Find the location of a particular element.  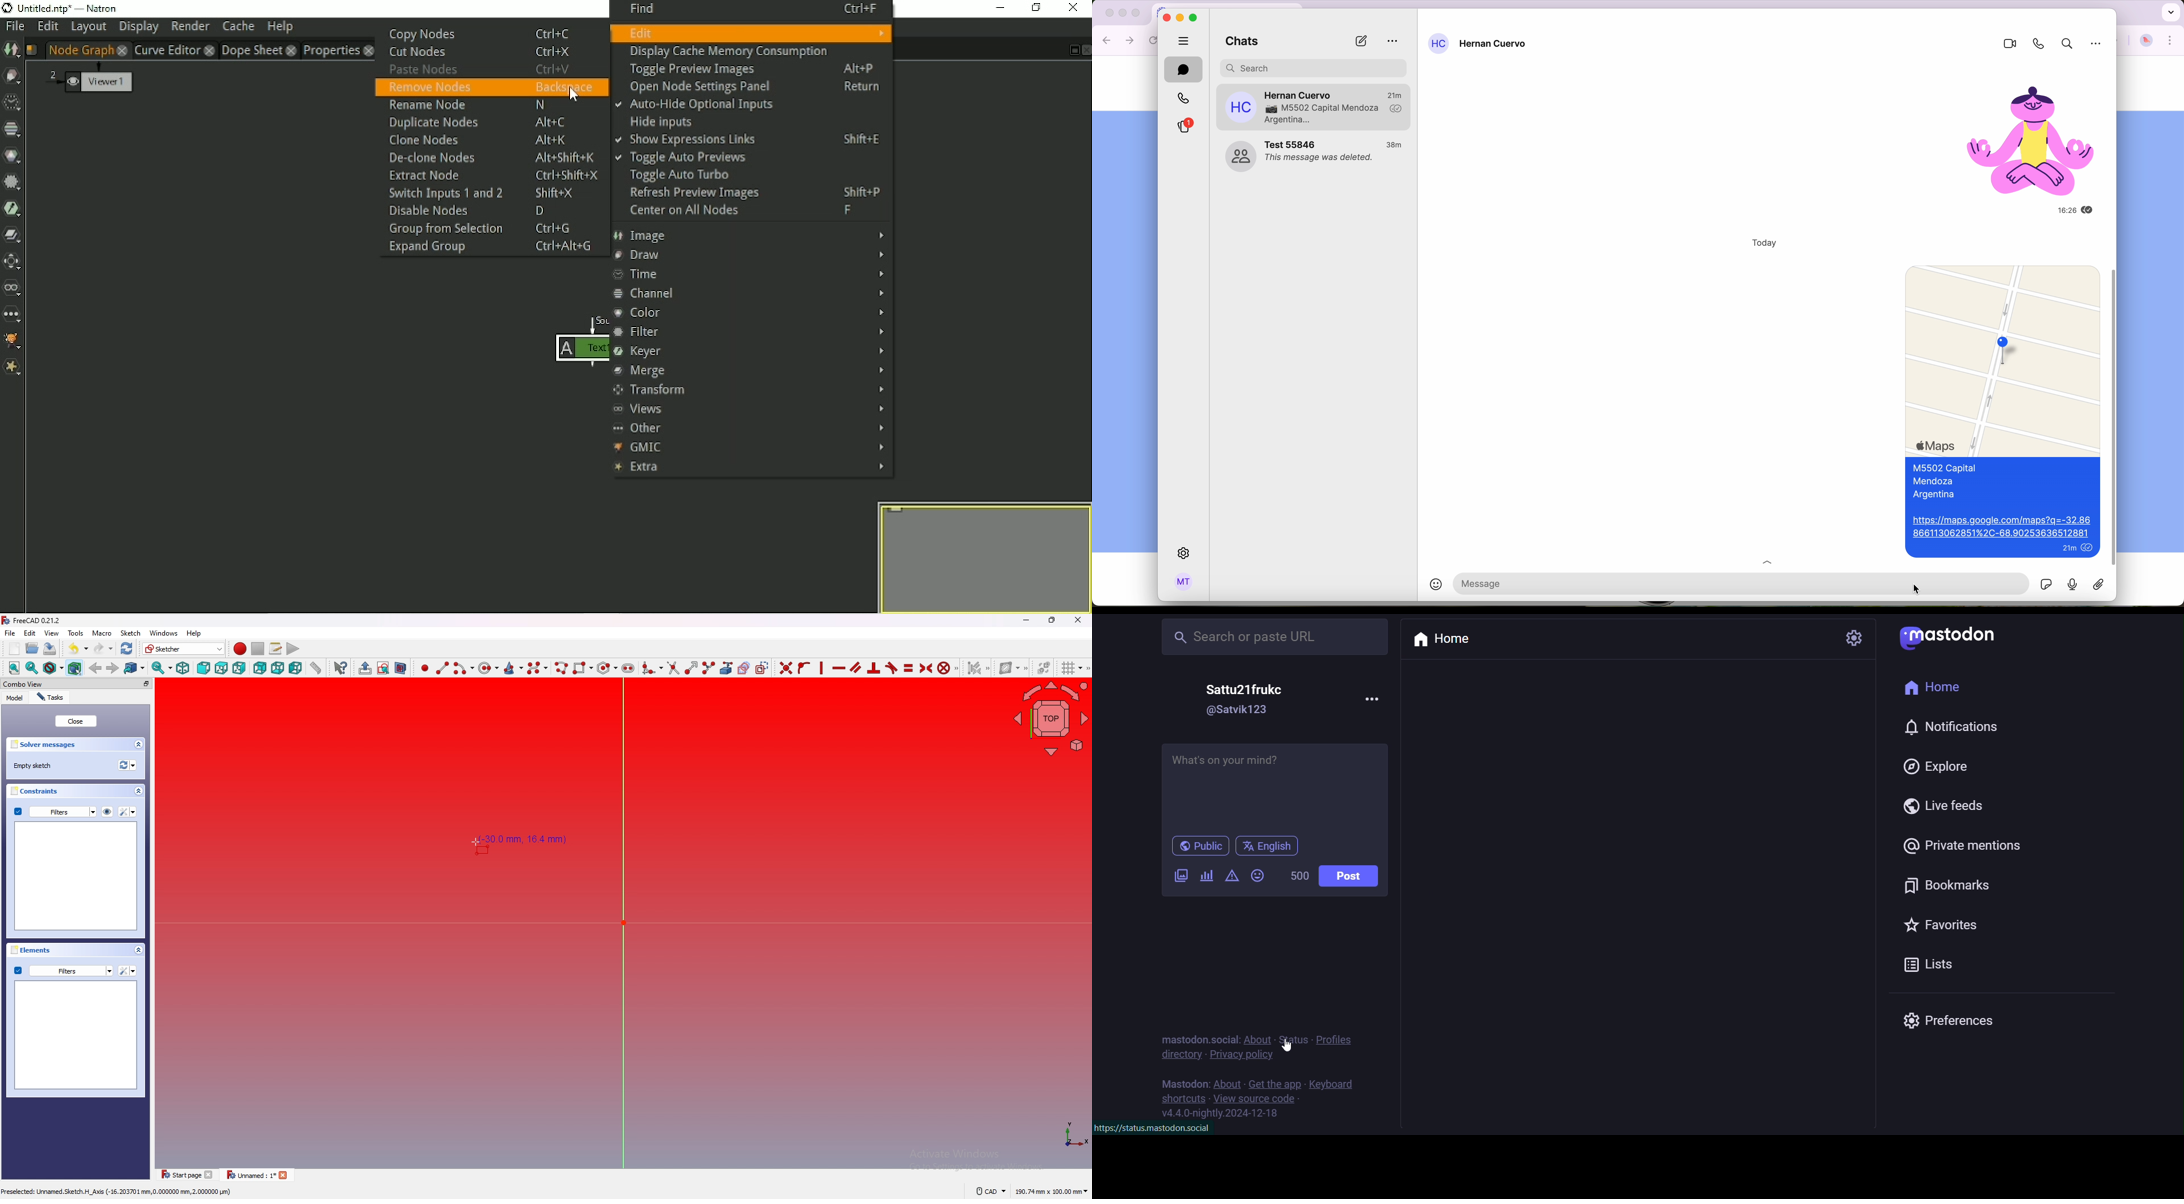

phone is located at coordinates (2035, 44).